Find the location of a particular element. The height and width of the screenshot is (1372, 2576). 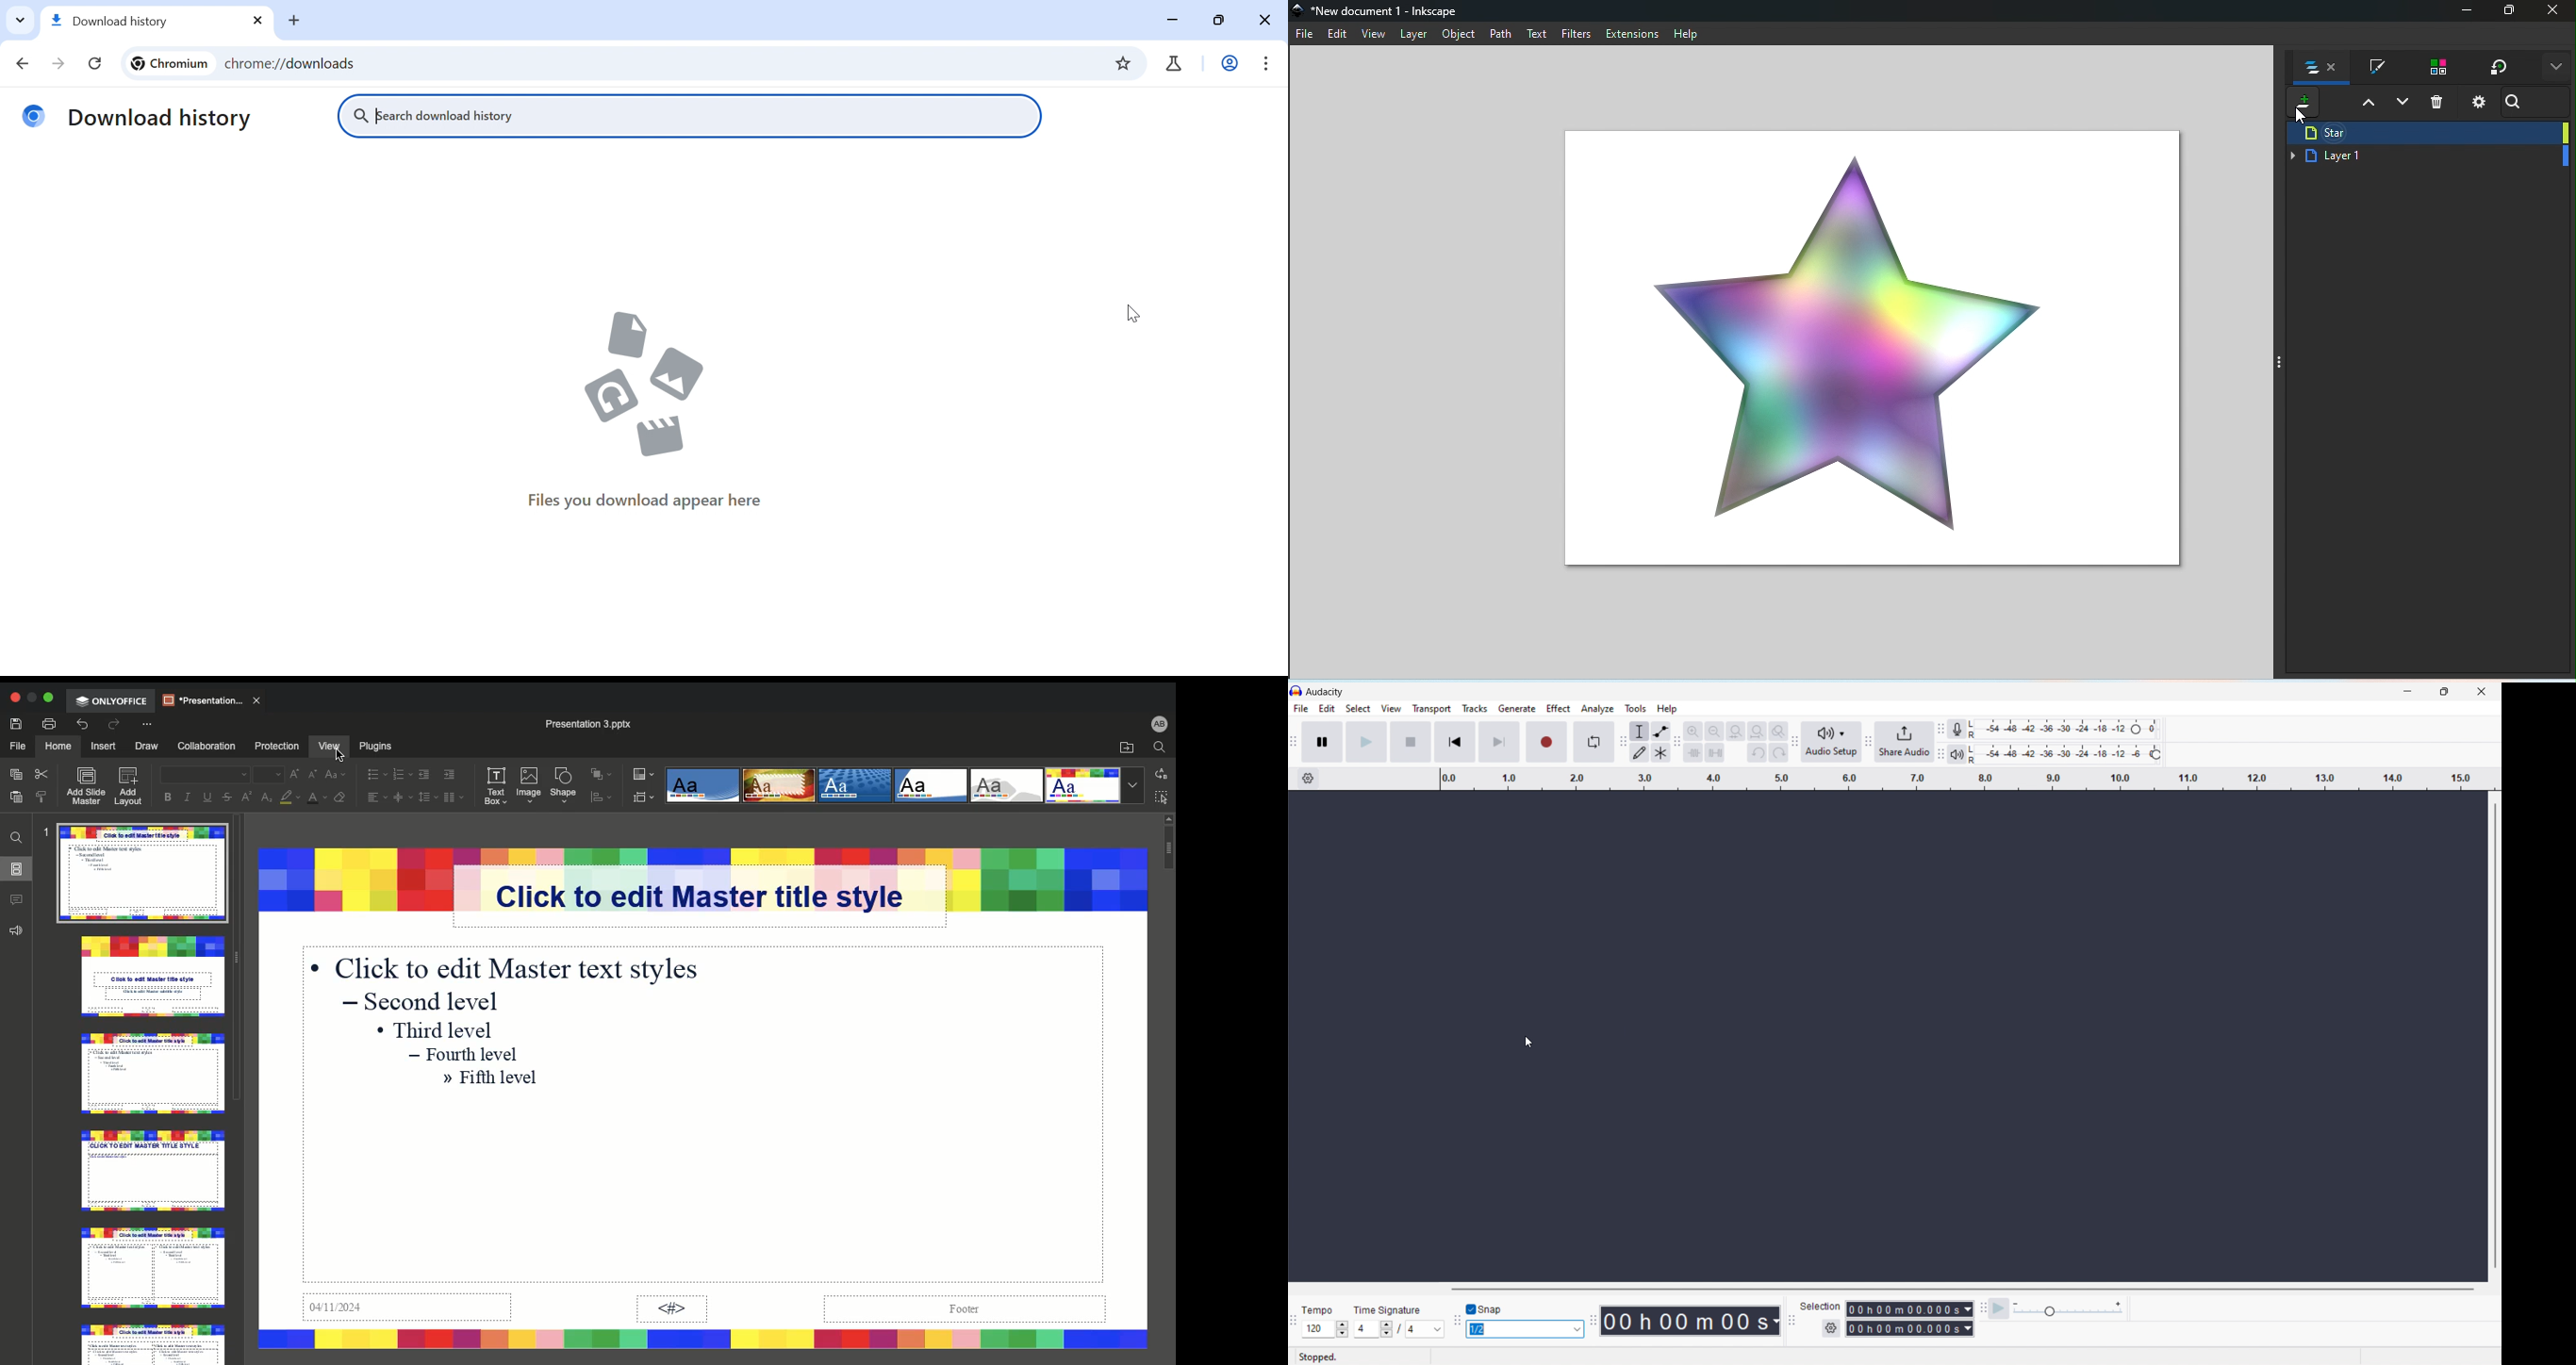

Forward is located at coordinates (58, 64).